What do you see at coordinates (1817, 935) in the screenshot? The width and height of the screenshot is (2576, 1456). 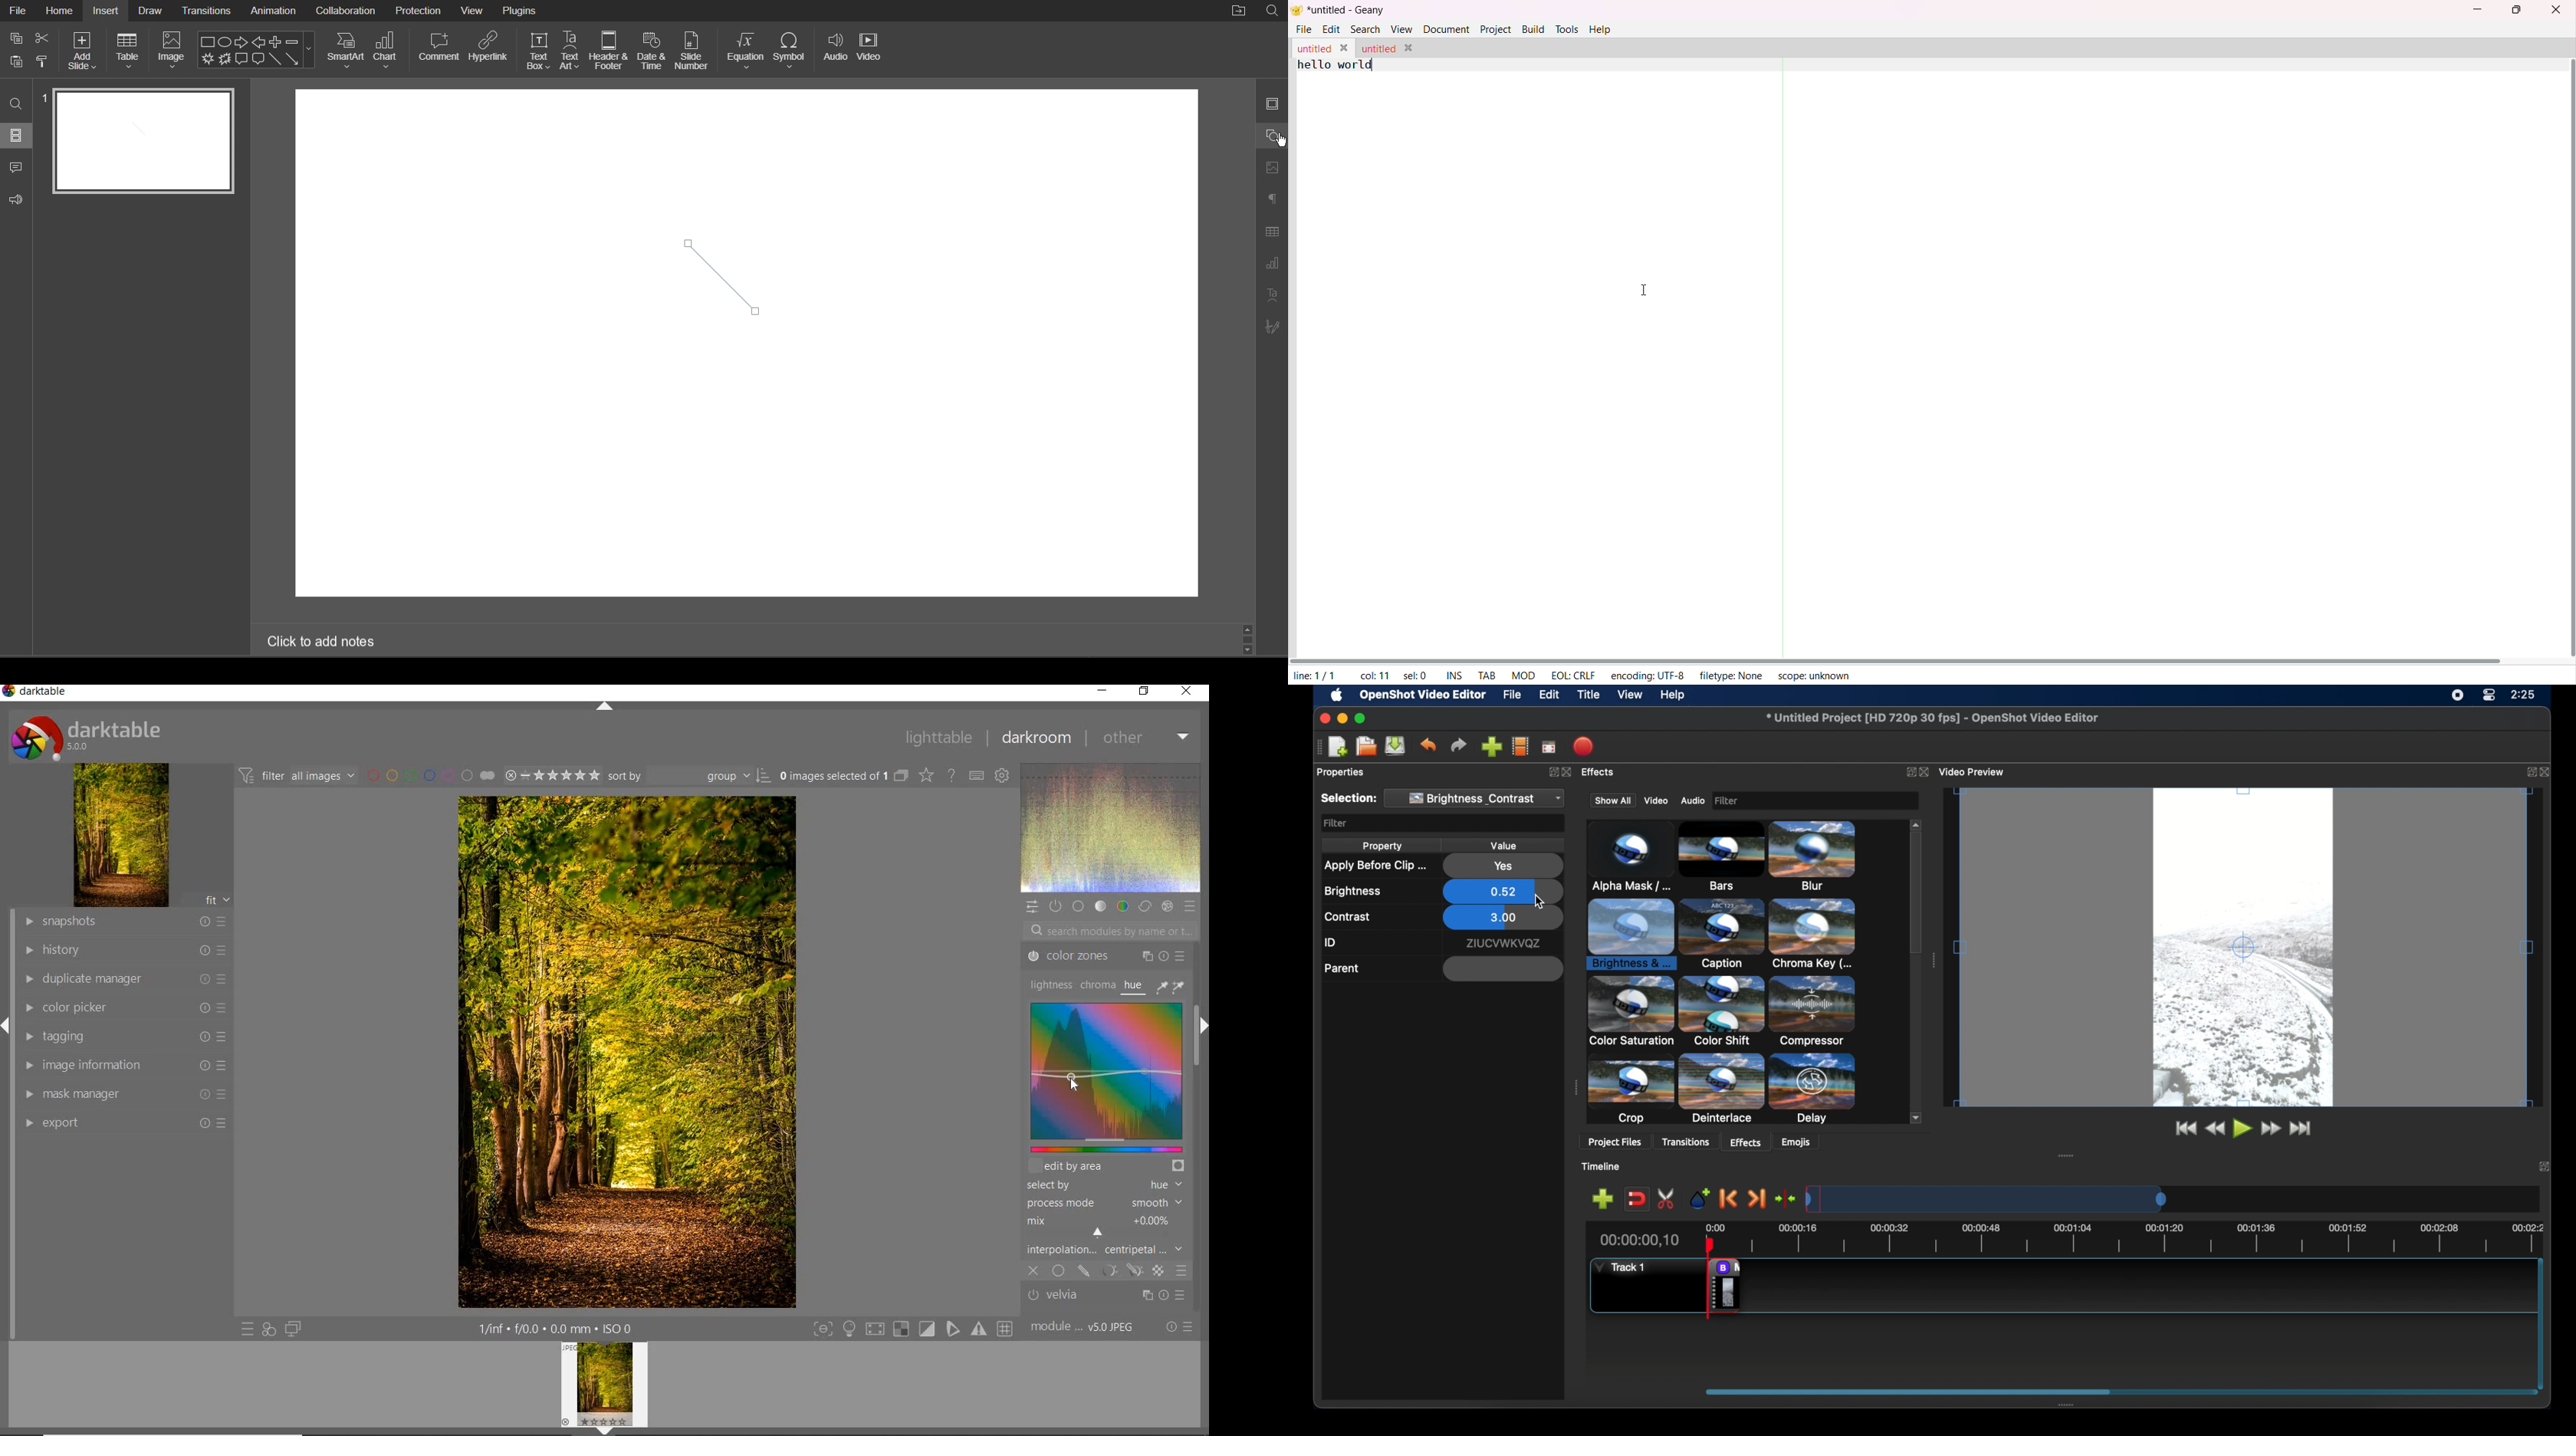 I see `color shift` at bounding box center [1817, 935].